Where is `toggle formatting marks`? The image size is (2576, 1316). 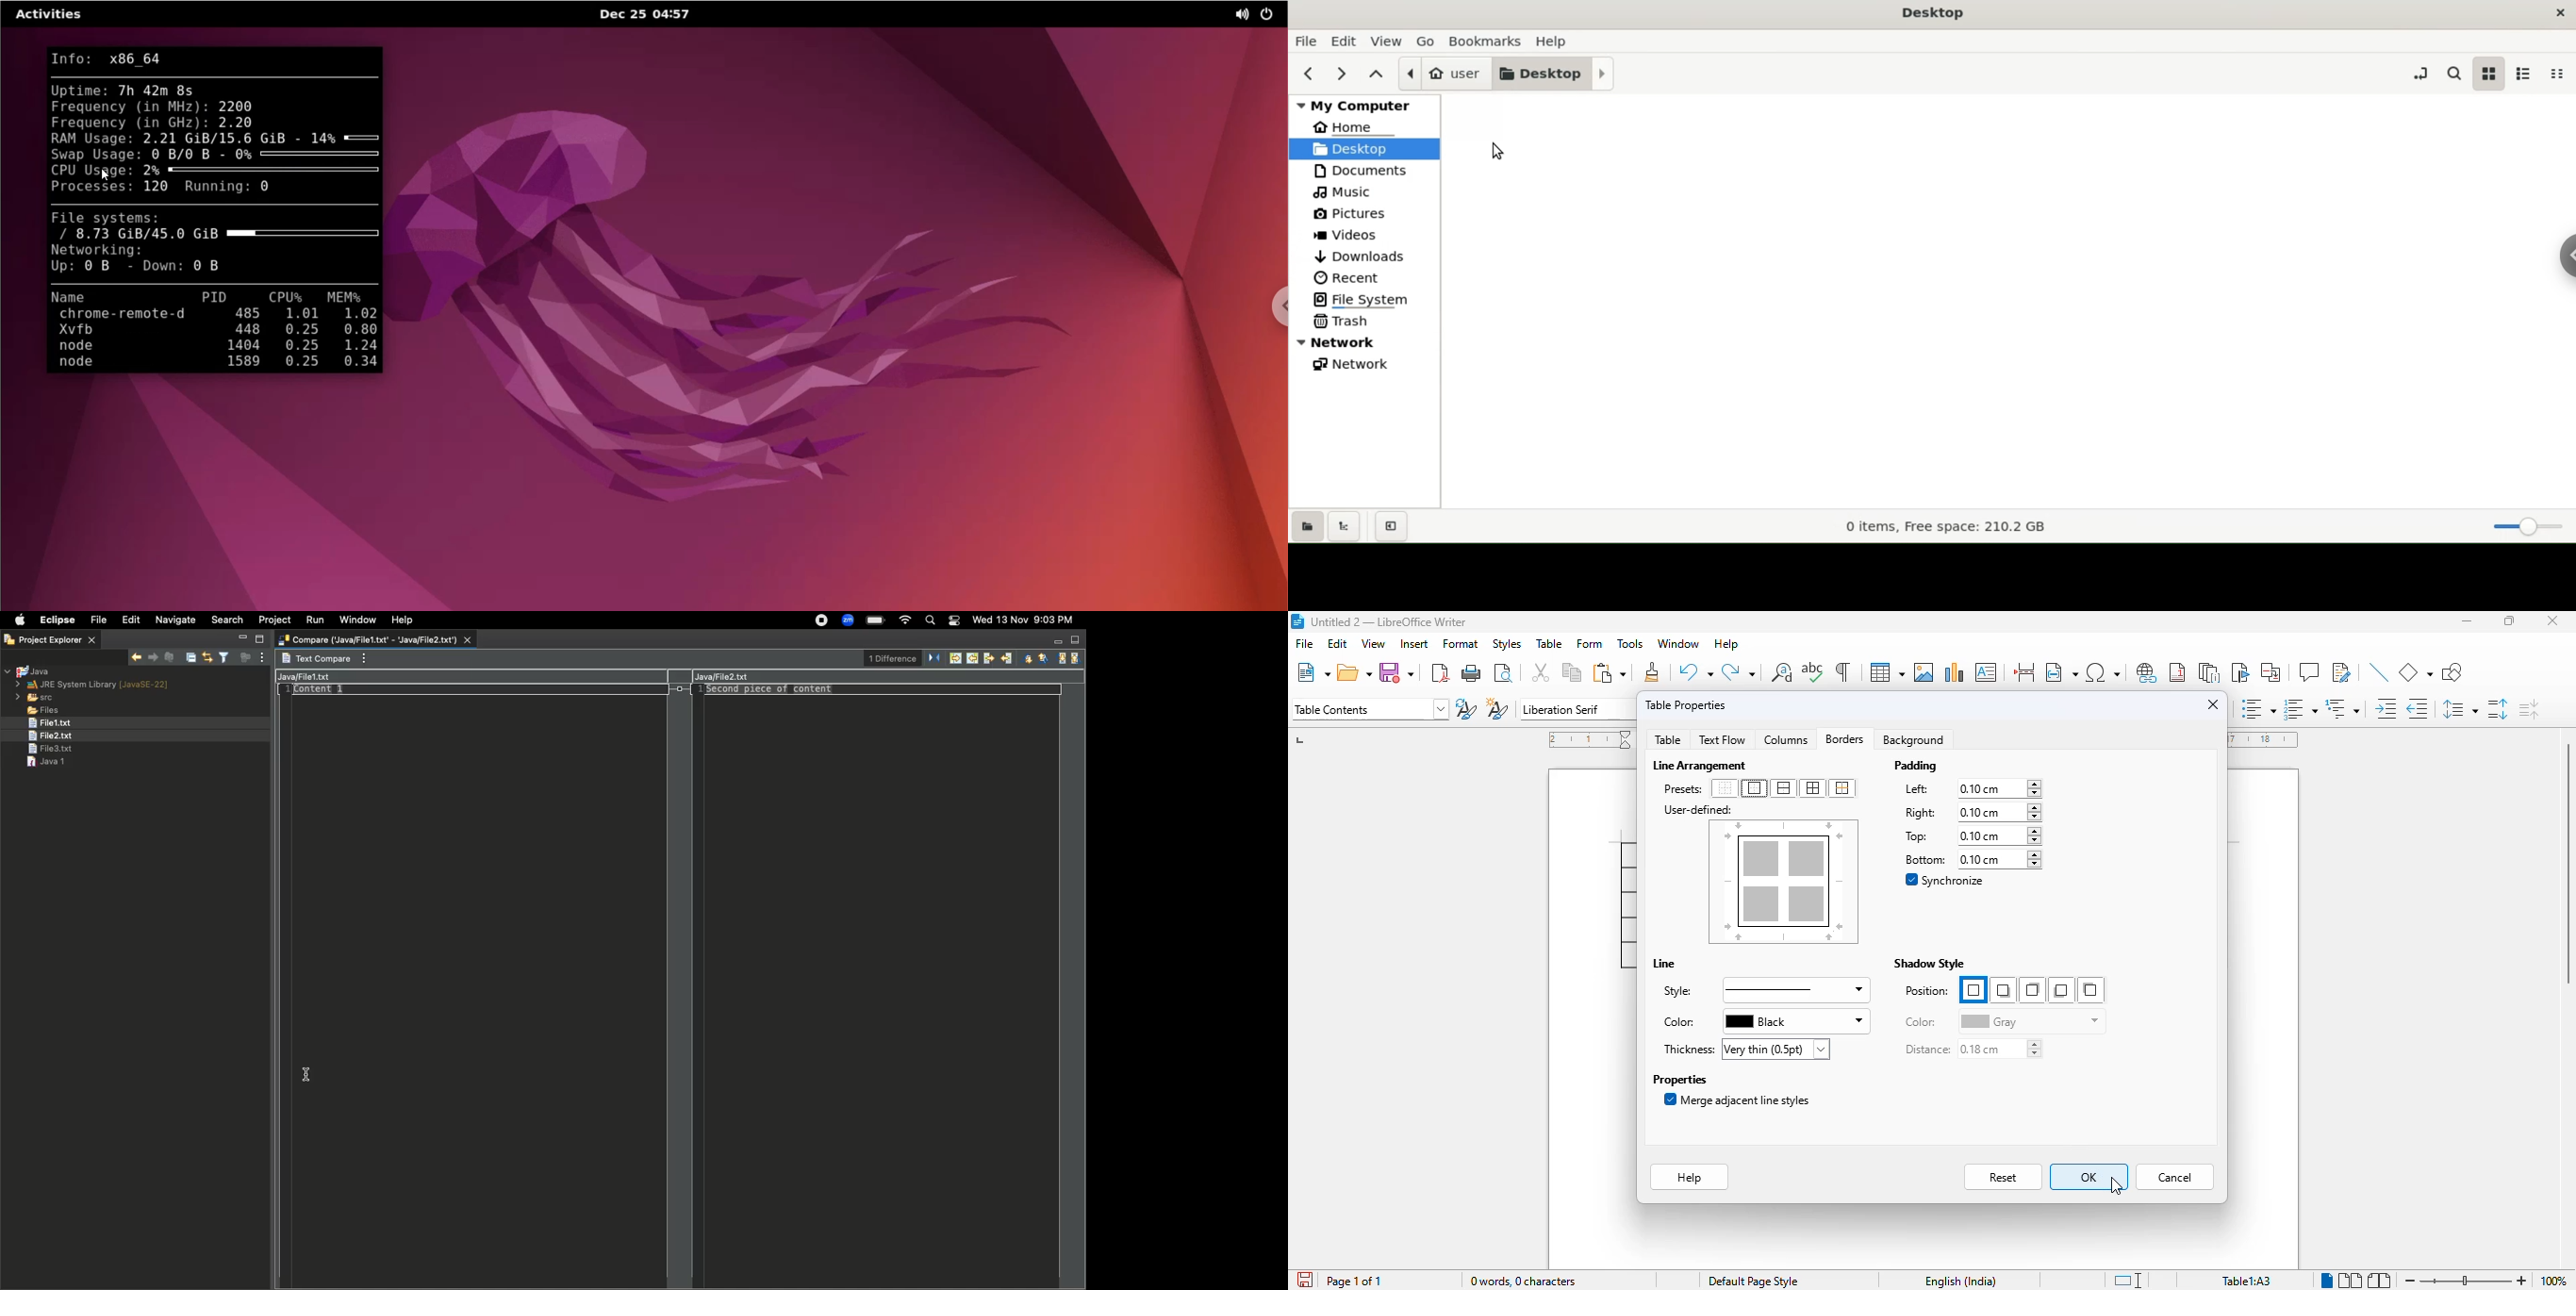
toggle formatting marks is located at coordinates (1842, 671).